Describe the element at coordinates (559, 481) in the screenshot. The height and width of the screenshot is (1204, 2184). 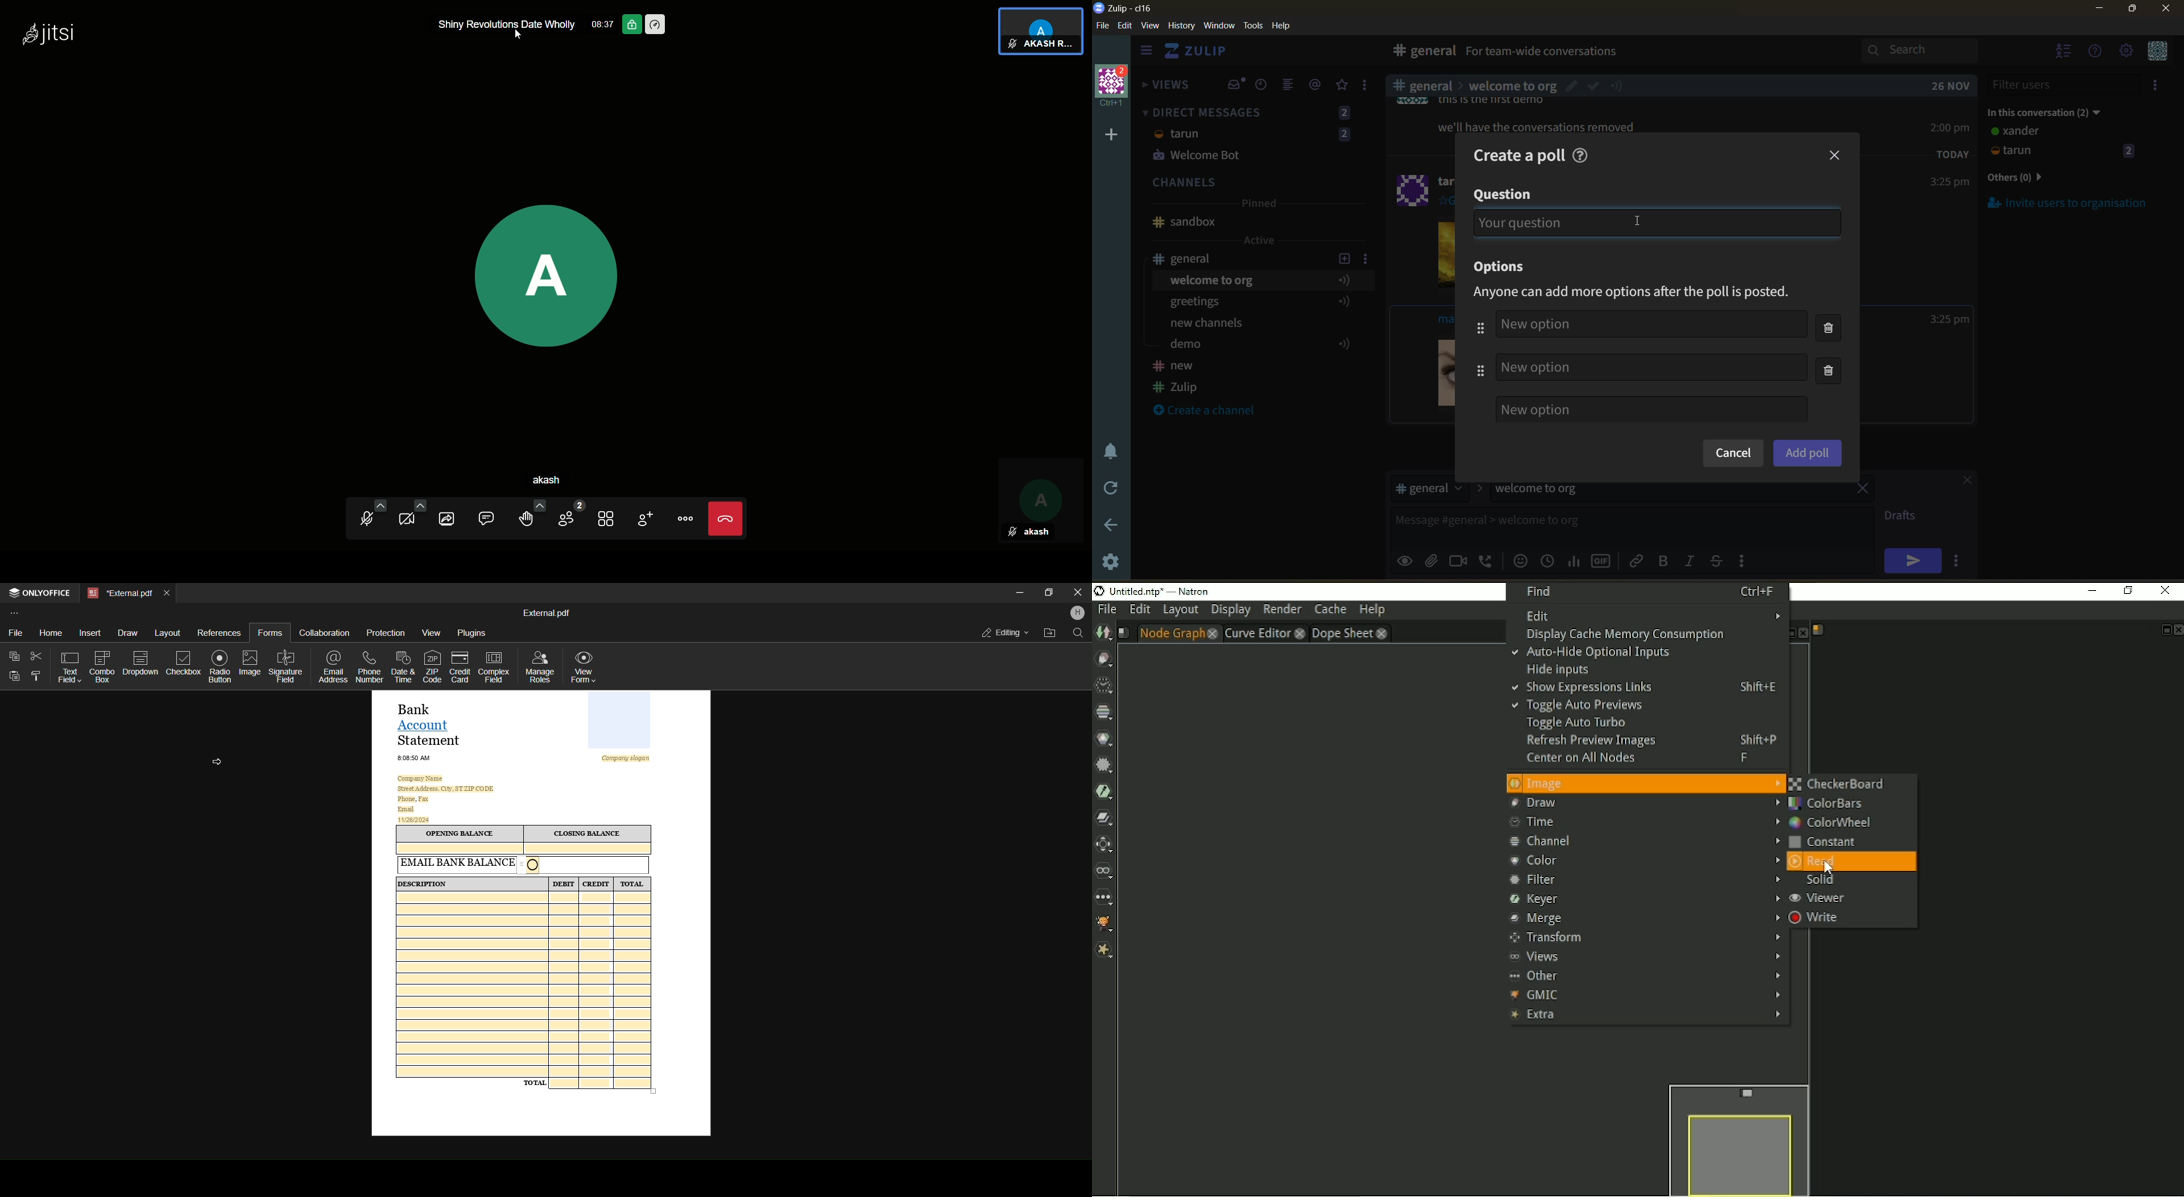
I see `display name` at that location.